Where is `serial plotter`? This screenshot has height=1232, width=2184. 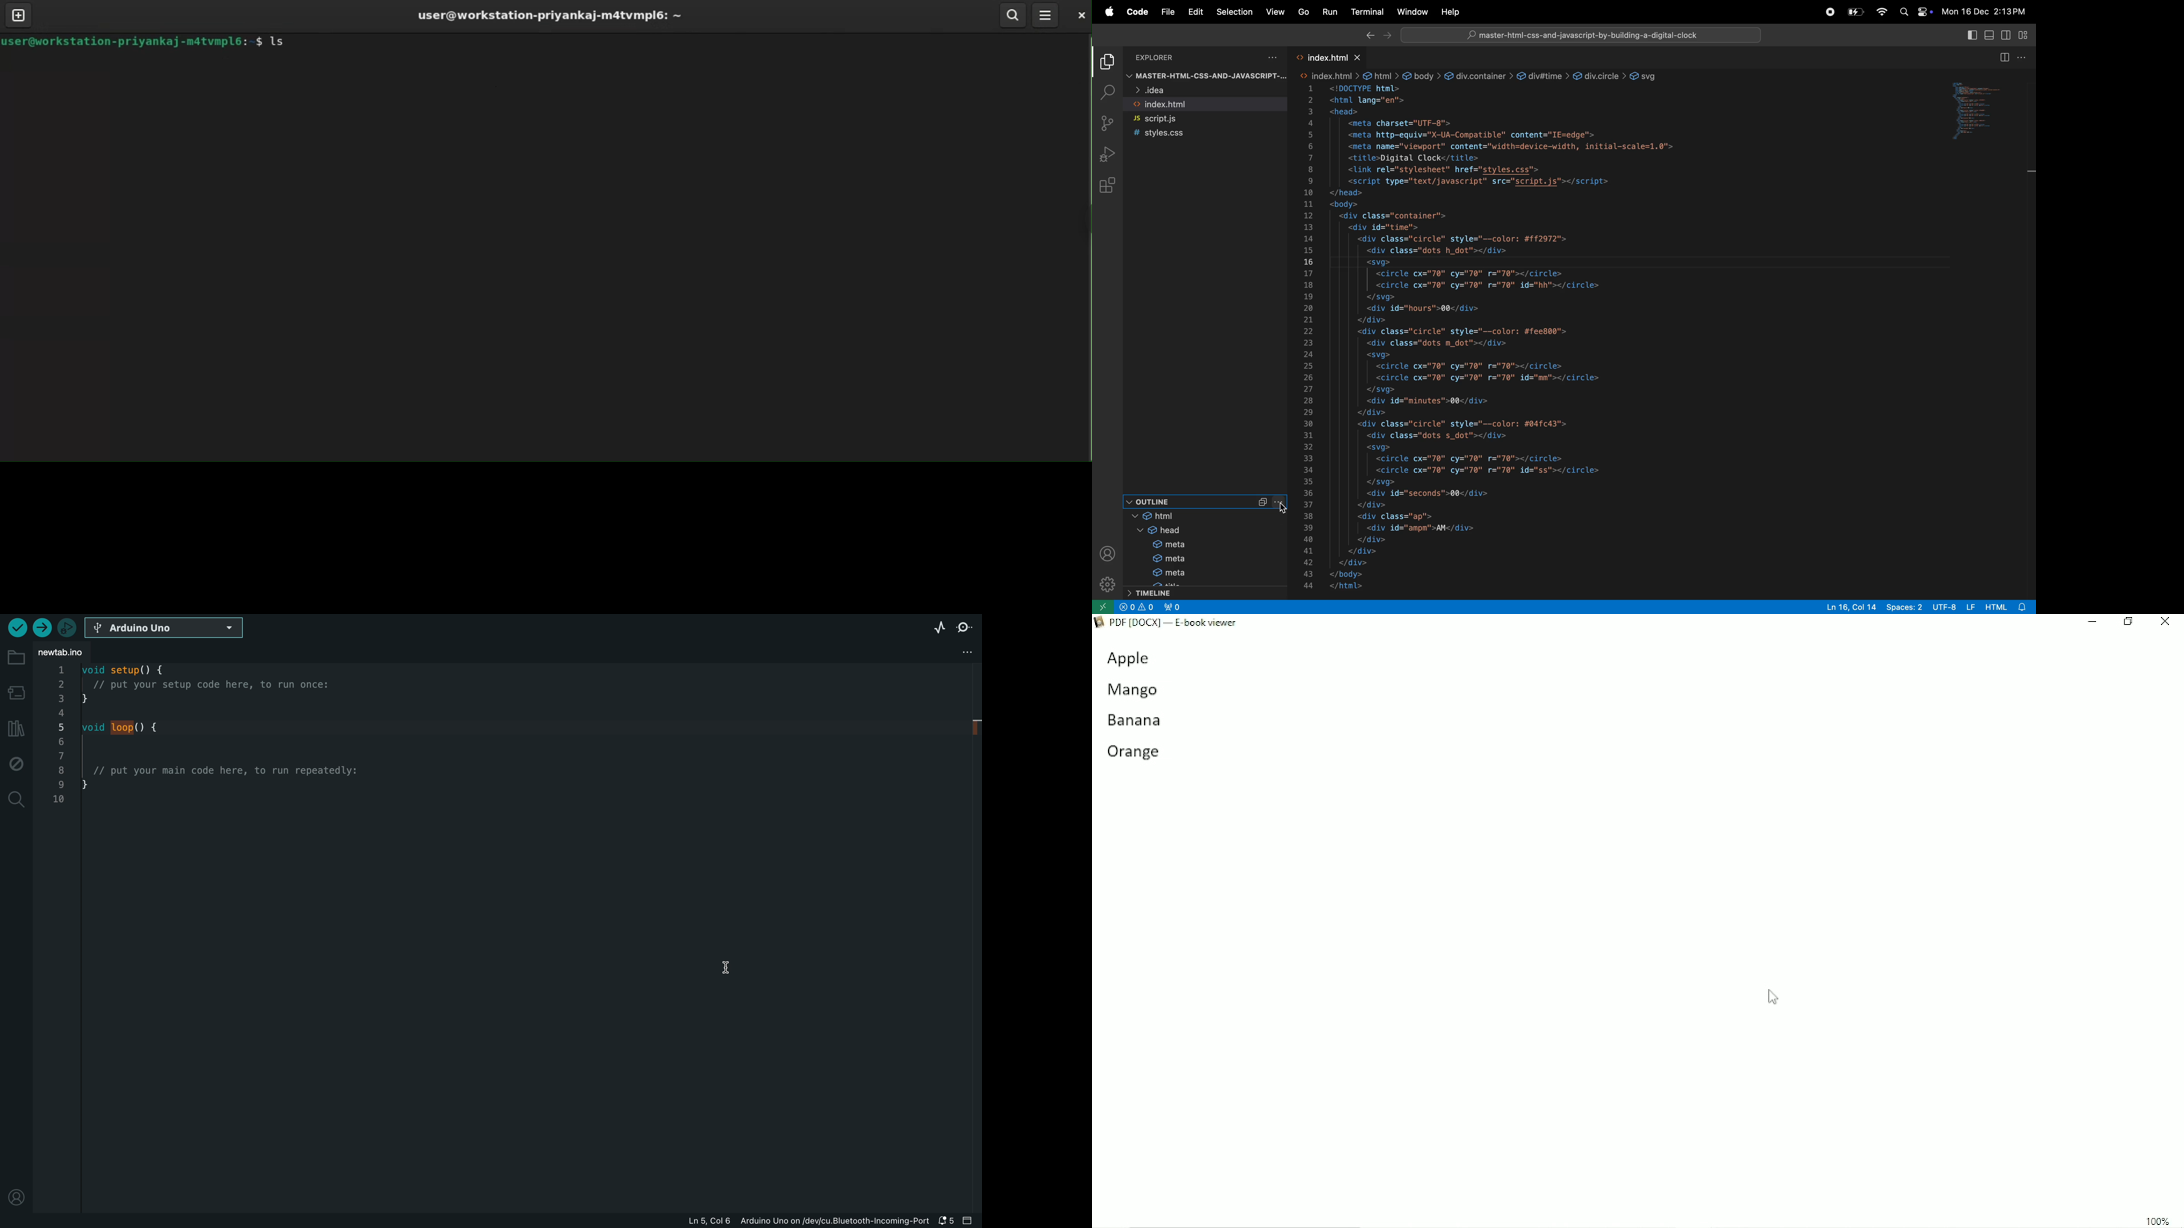 serial plotter is located at coordinates (938, 627).